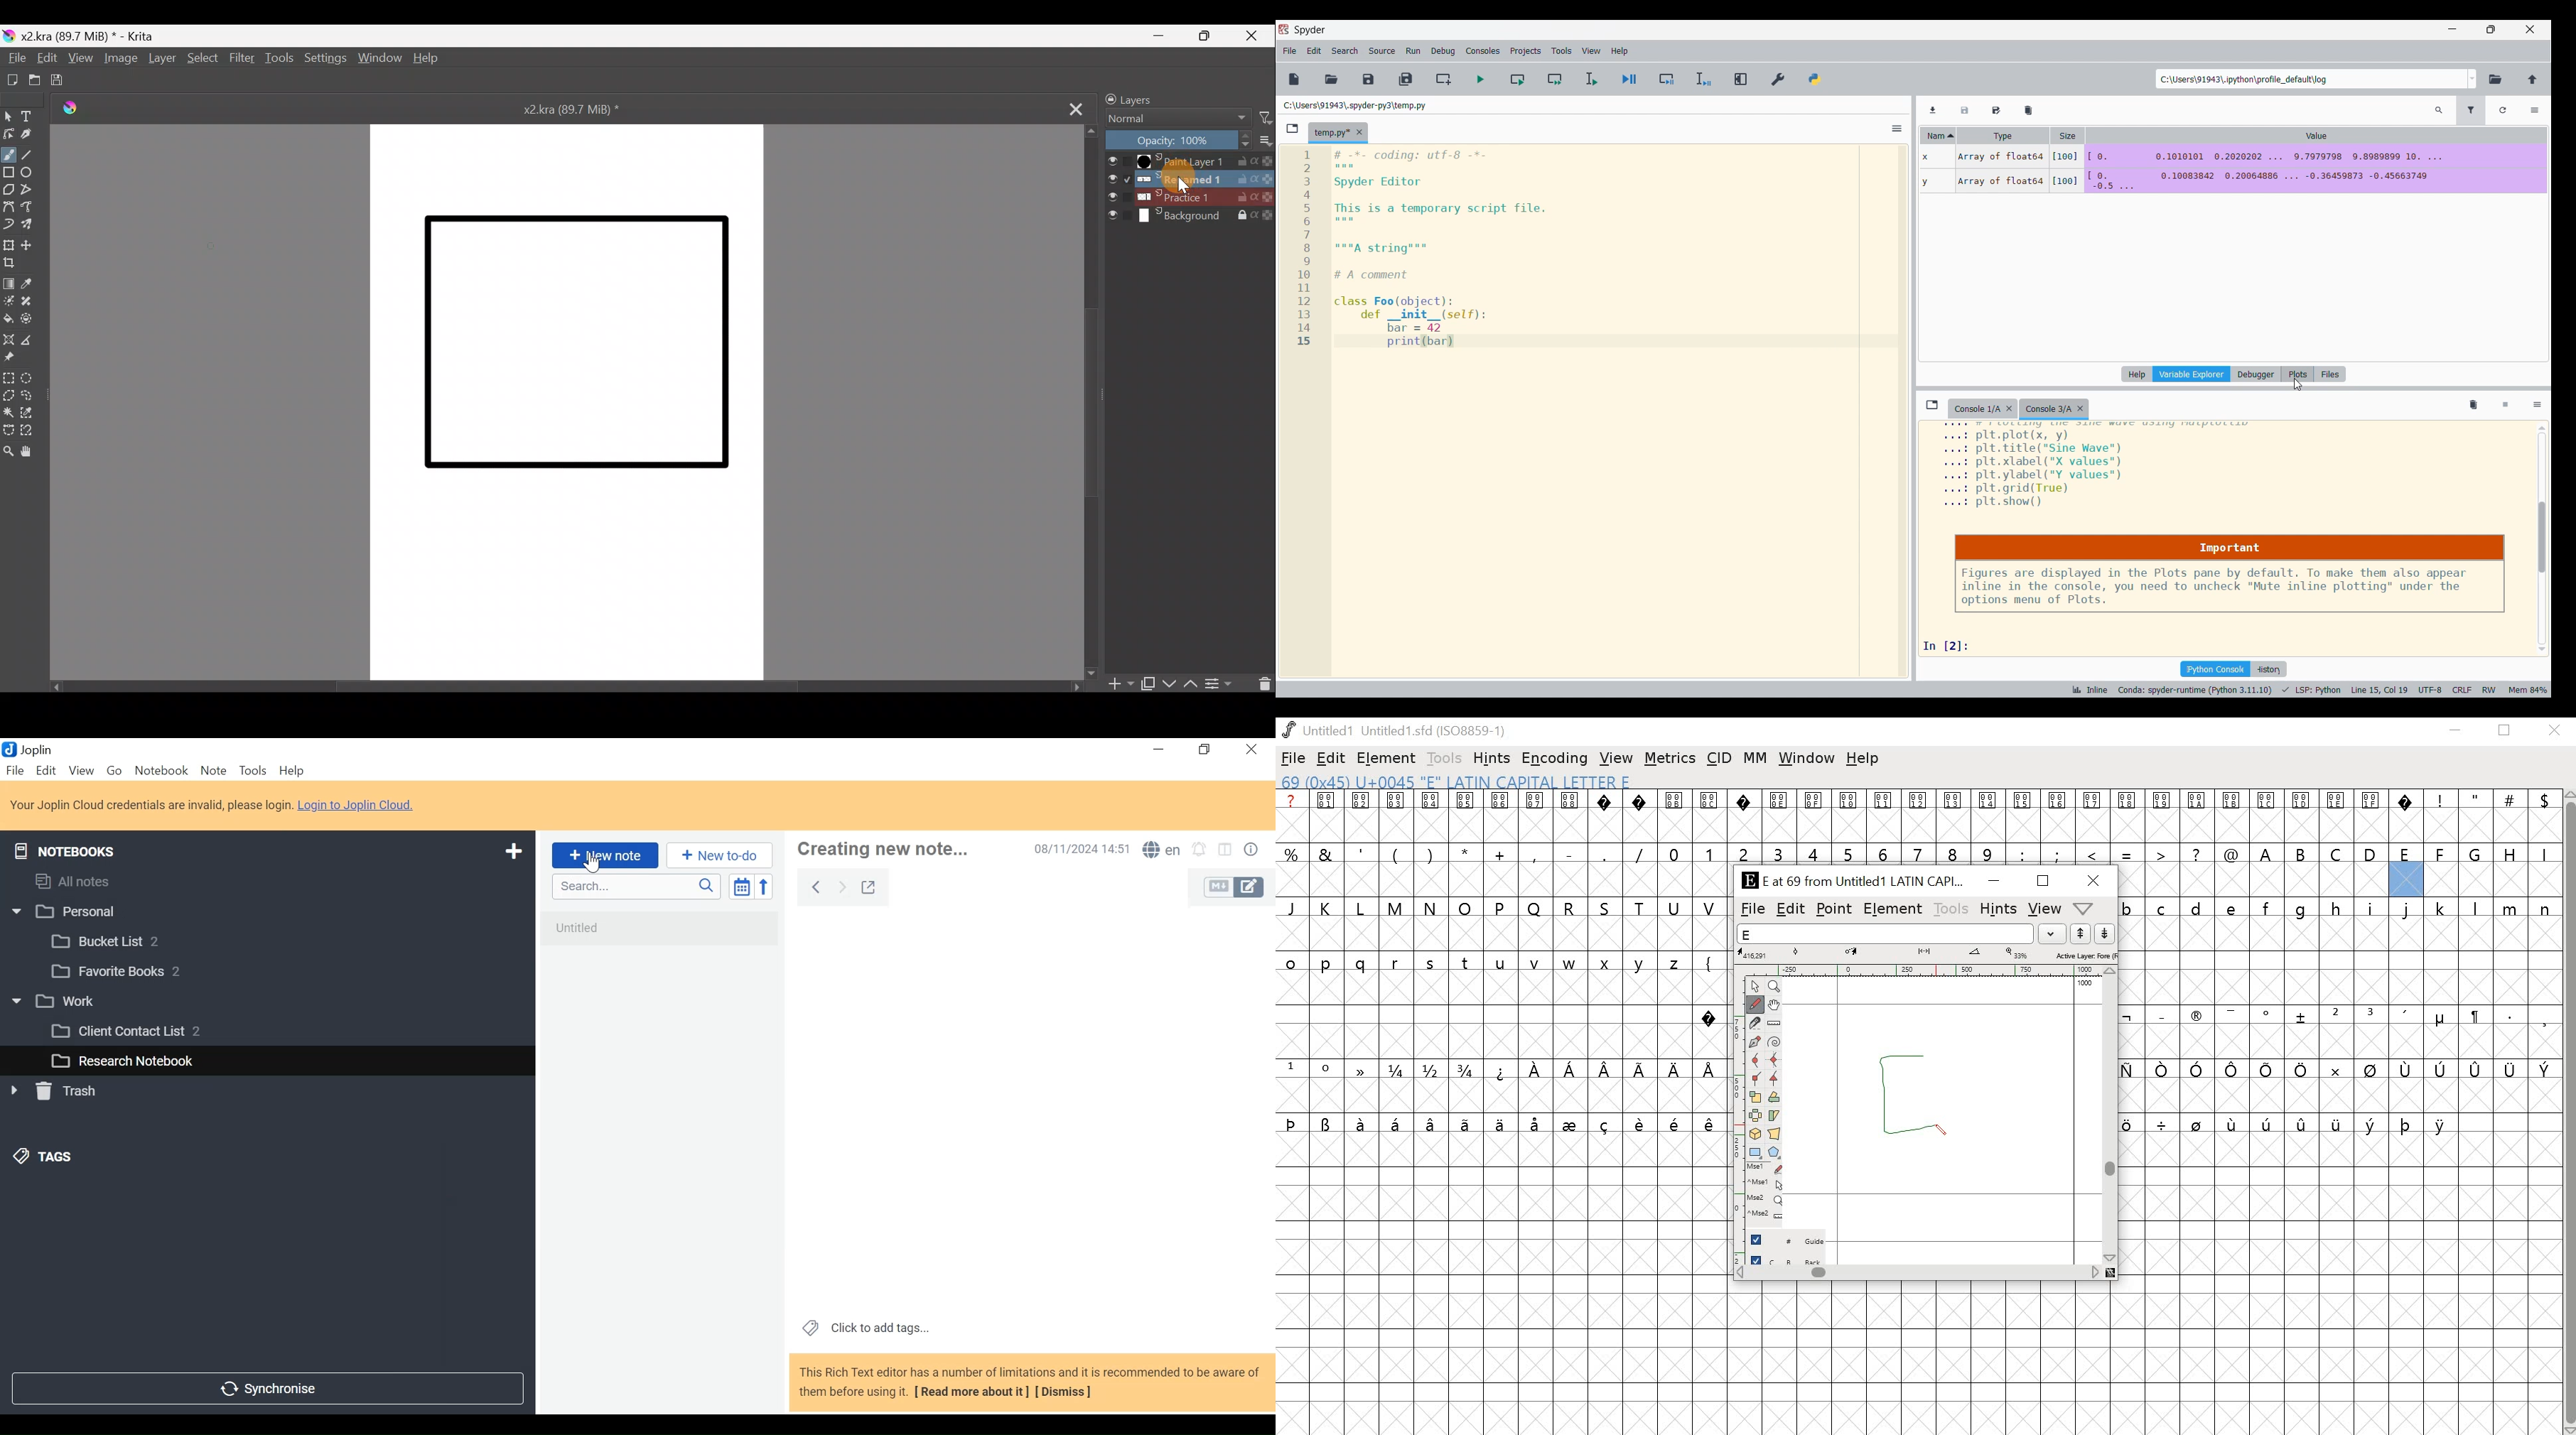 The height and width of the screenshot is (1456, 2576). Describe the element at coordinates (1499, 908) in the screenshot. I see `uppercase alphabets` at that location.